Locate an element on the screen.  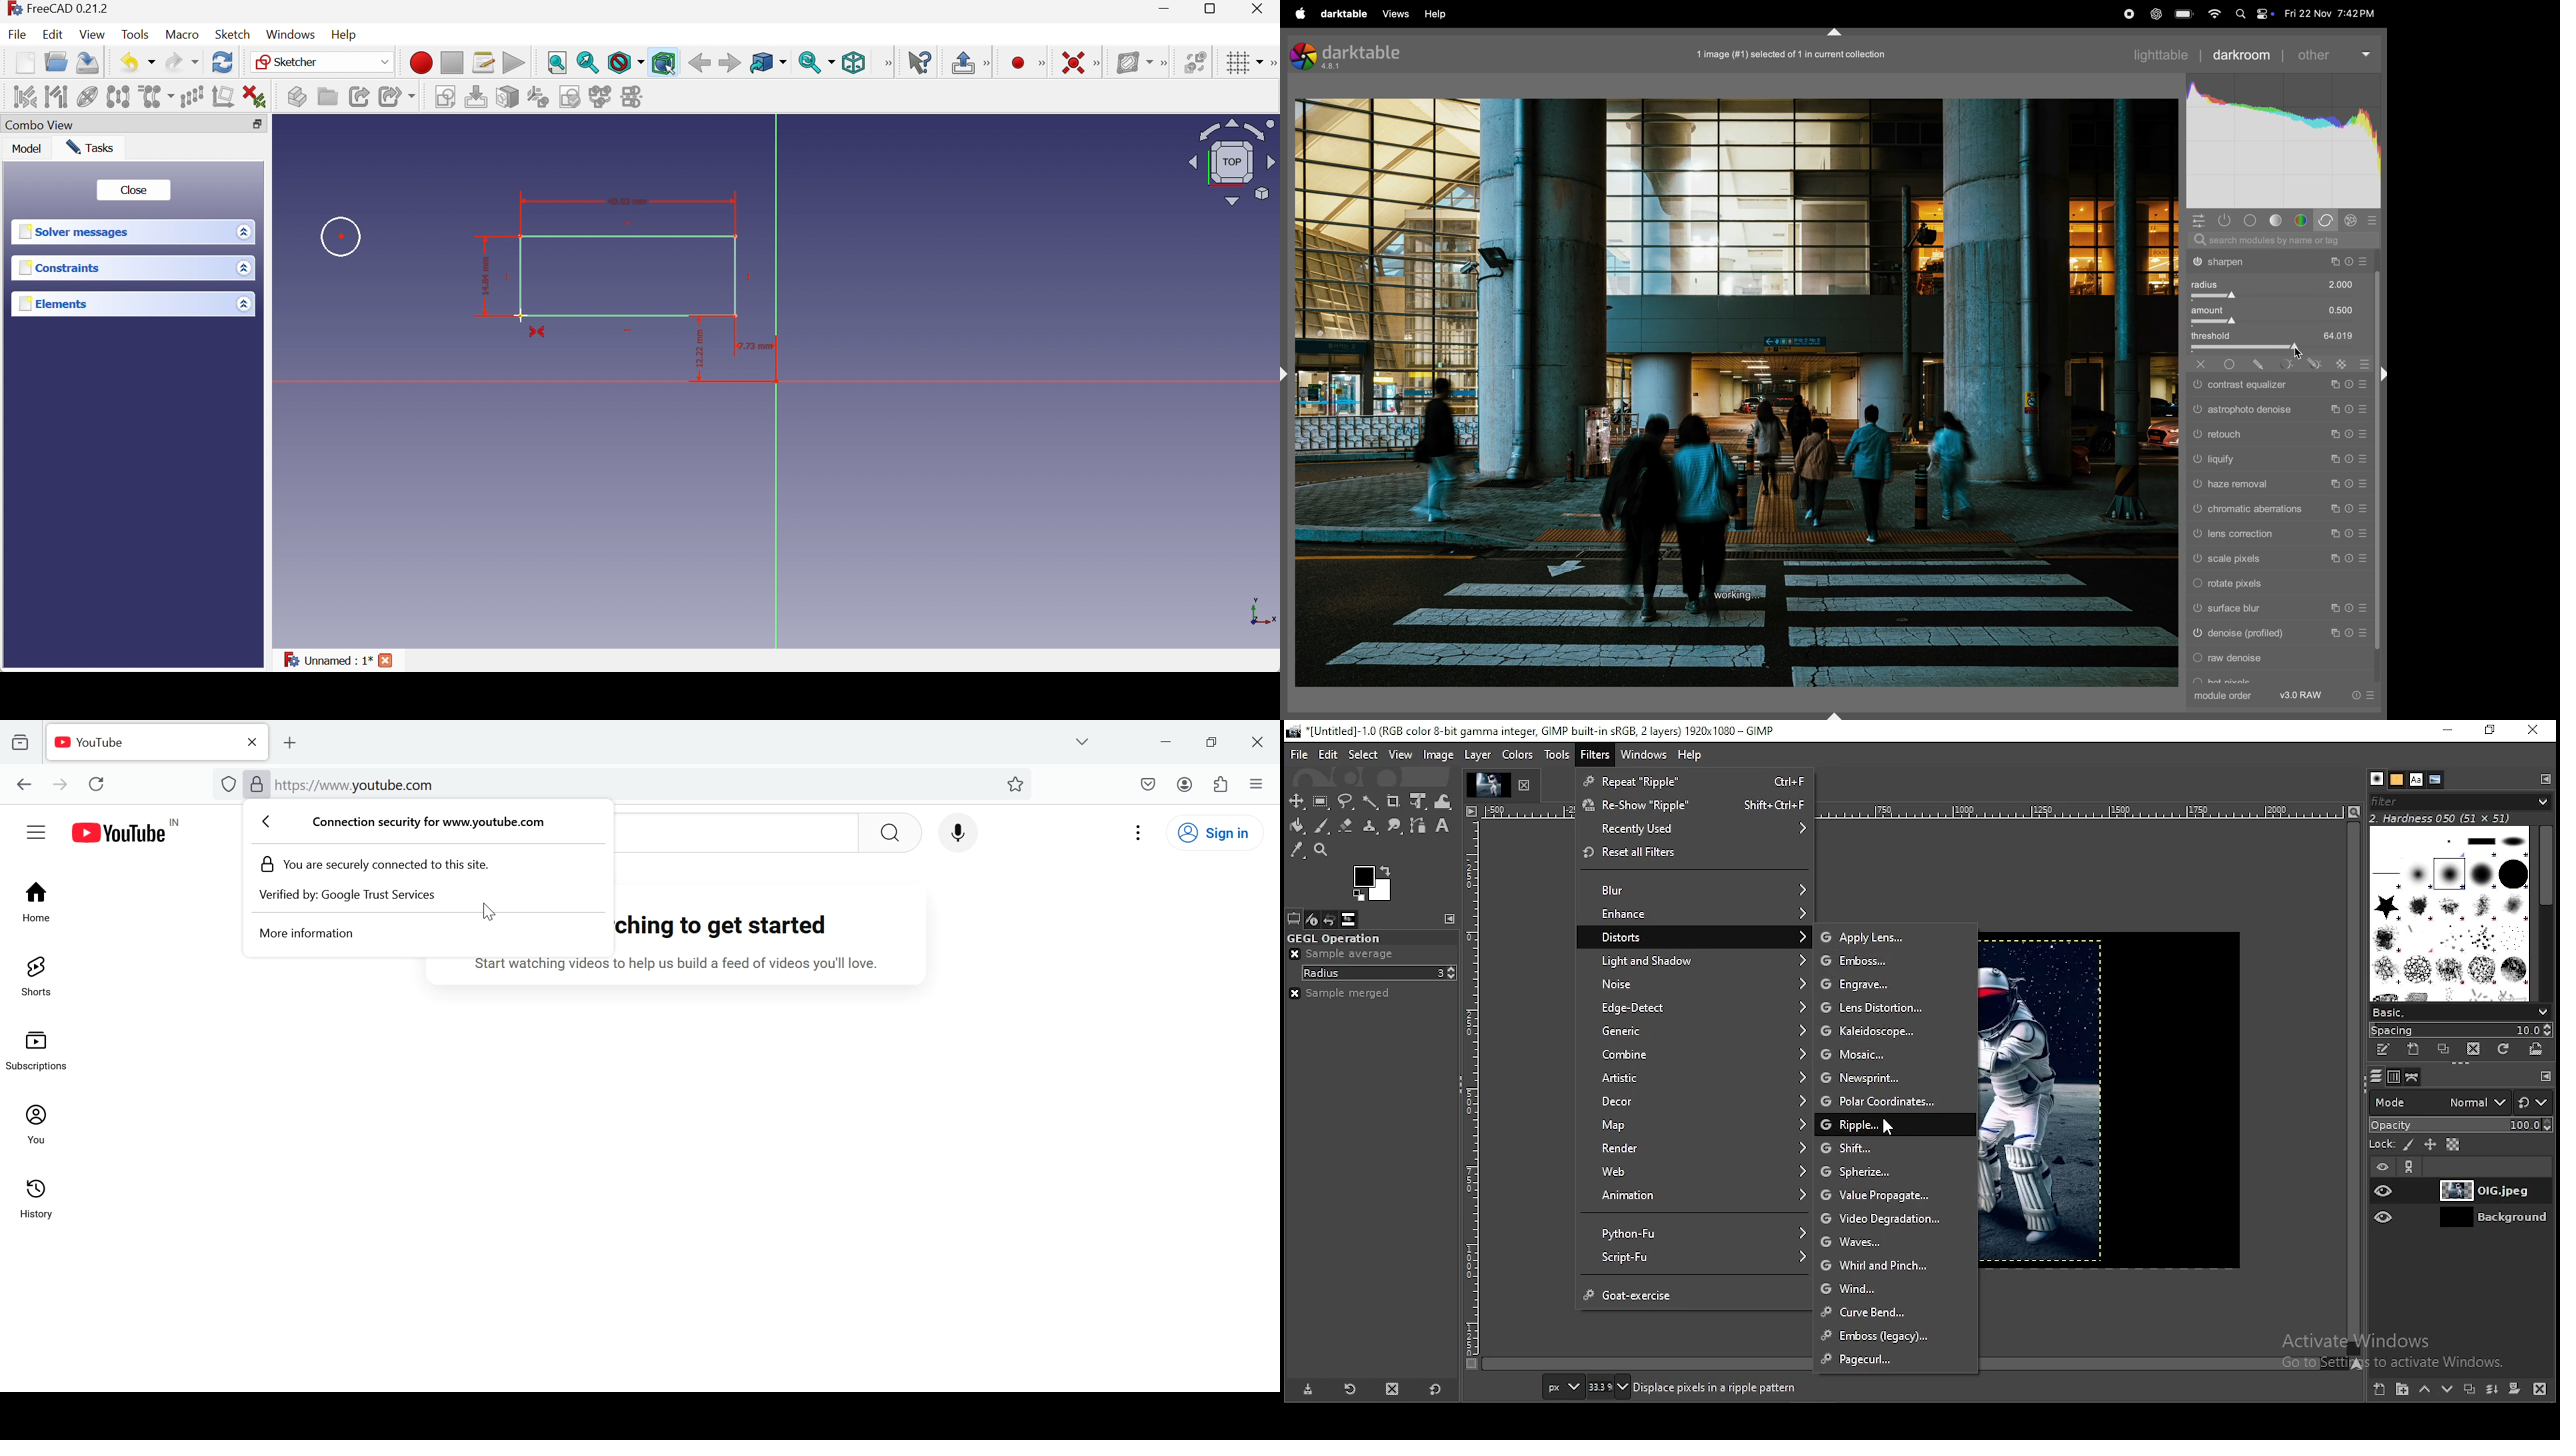
Tasks is located at coordinates (90, 147).